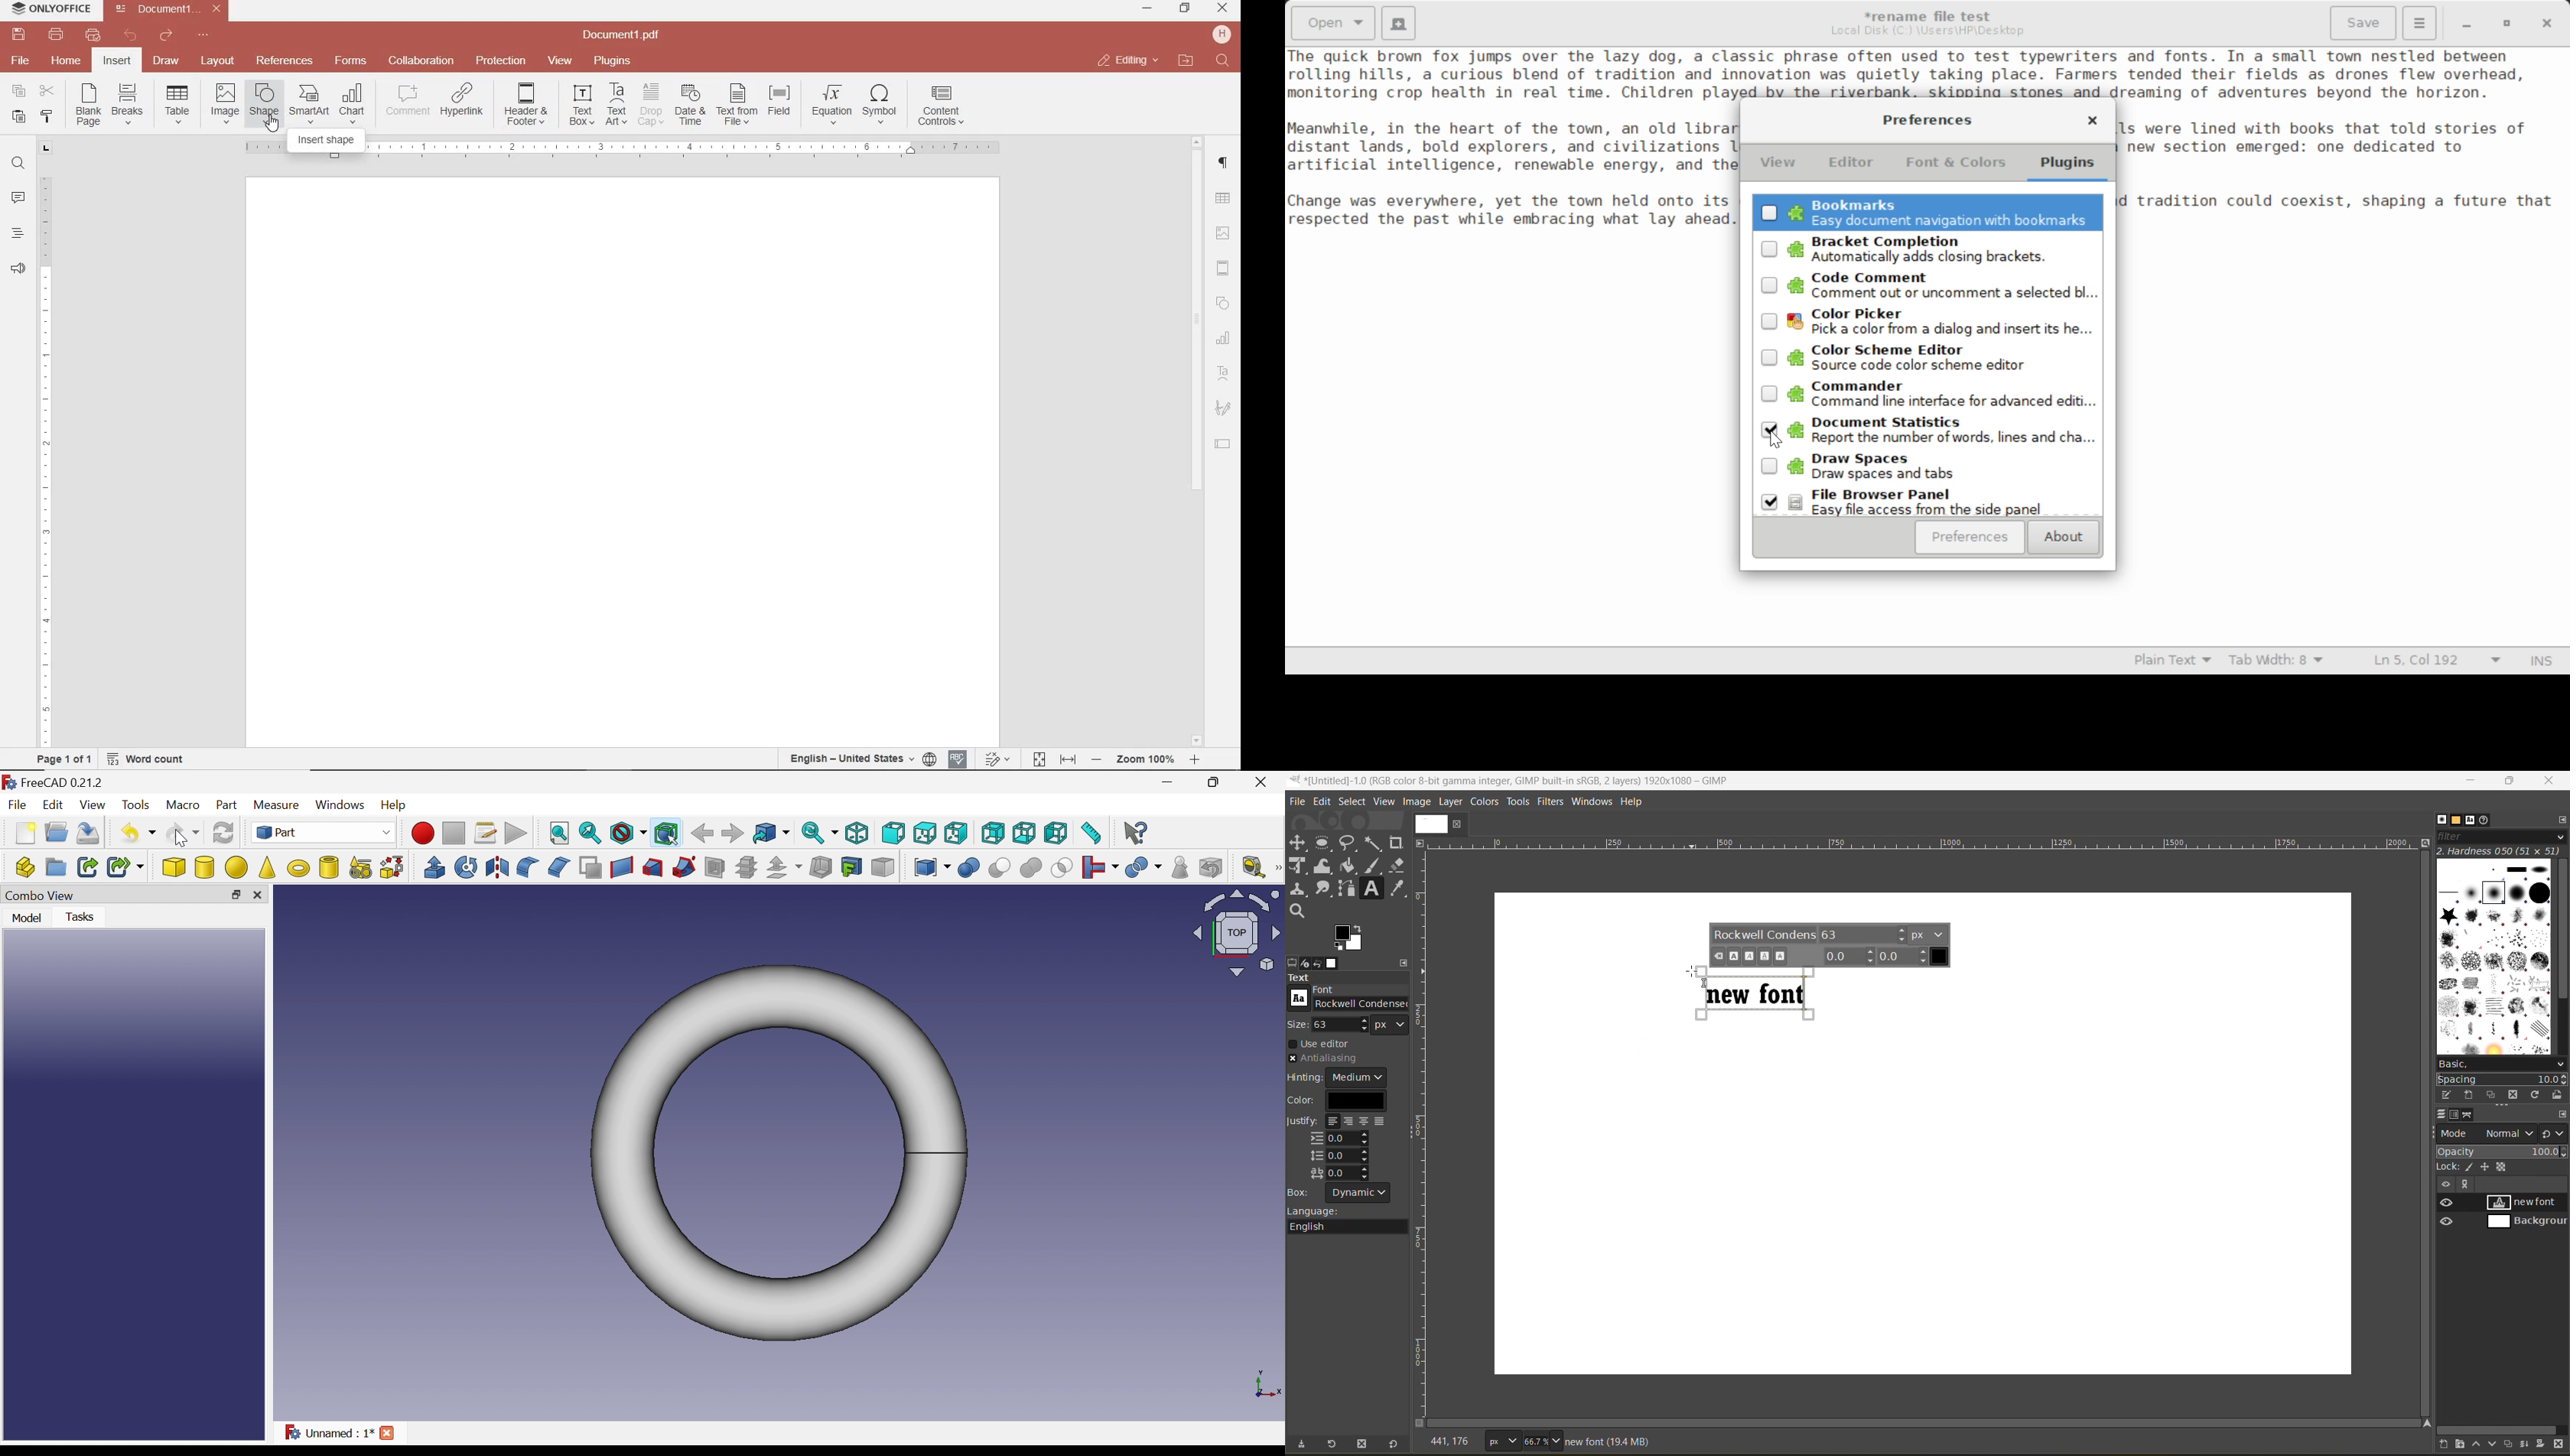 Image resolution: width=2576 pixels, height=1456 pixels. Describe the element at coordinates (88, 104) in the screenshot. I see `INSERT BLANK PAGE` at that location.